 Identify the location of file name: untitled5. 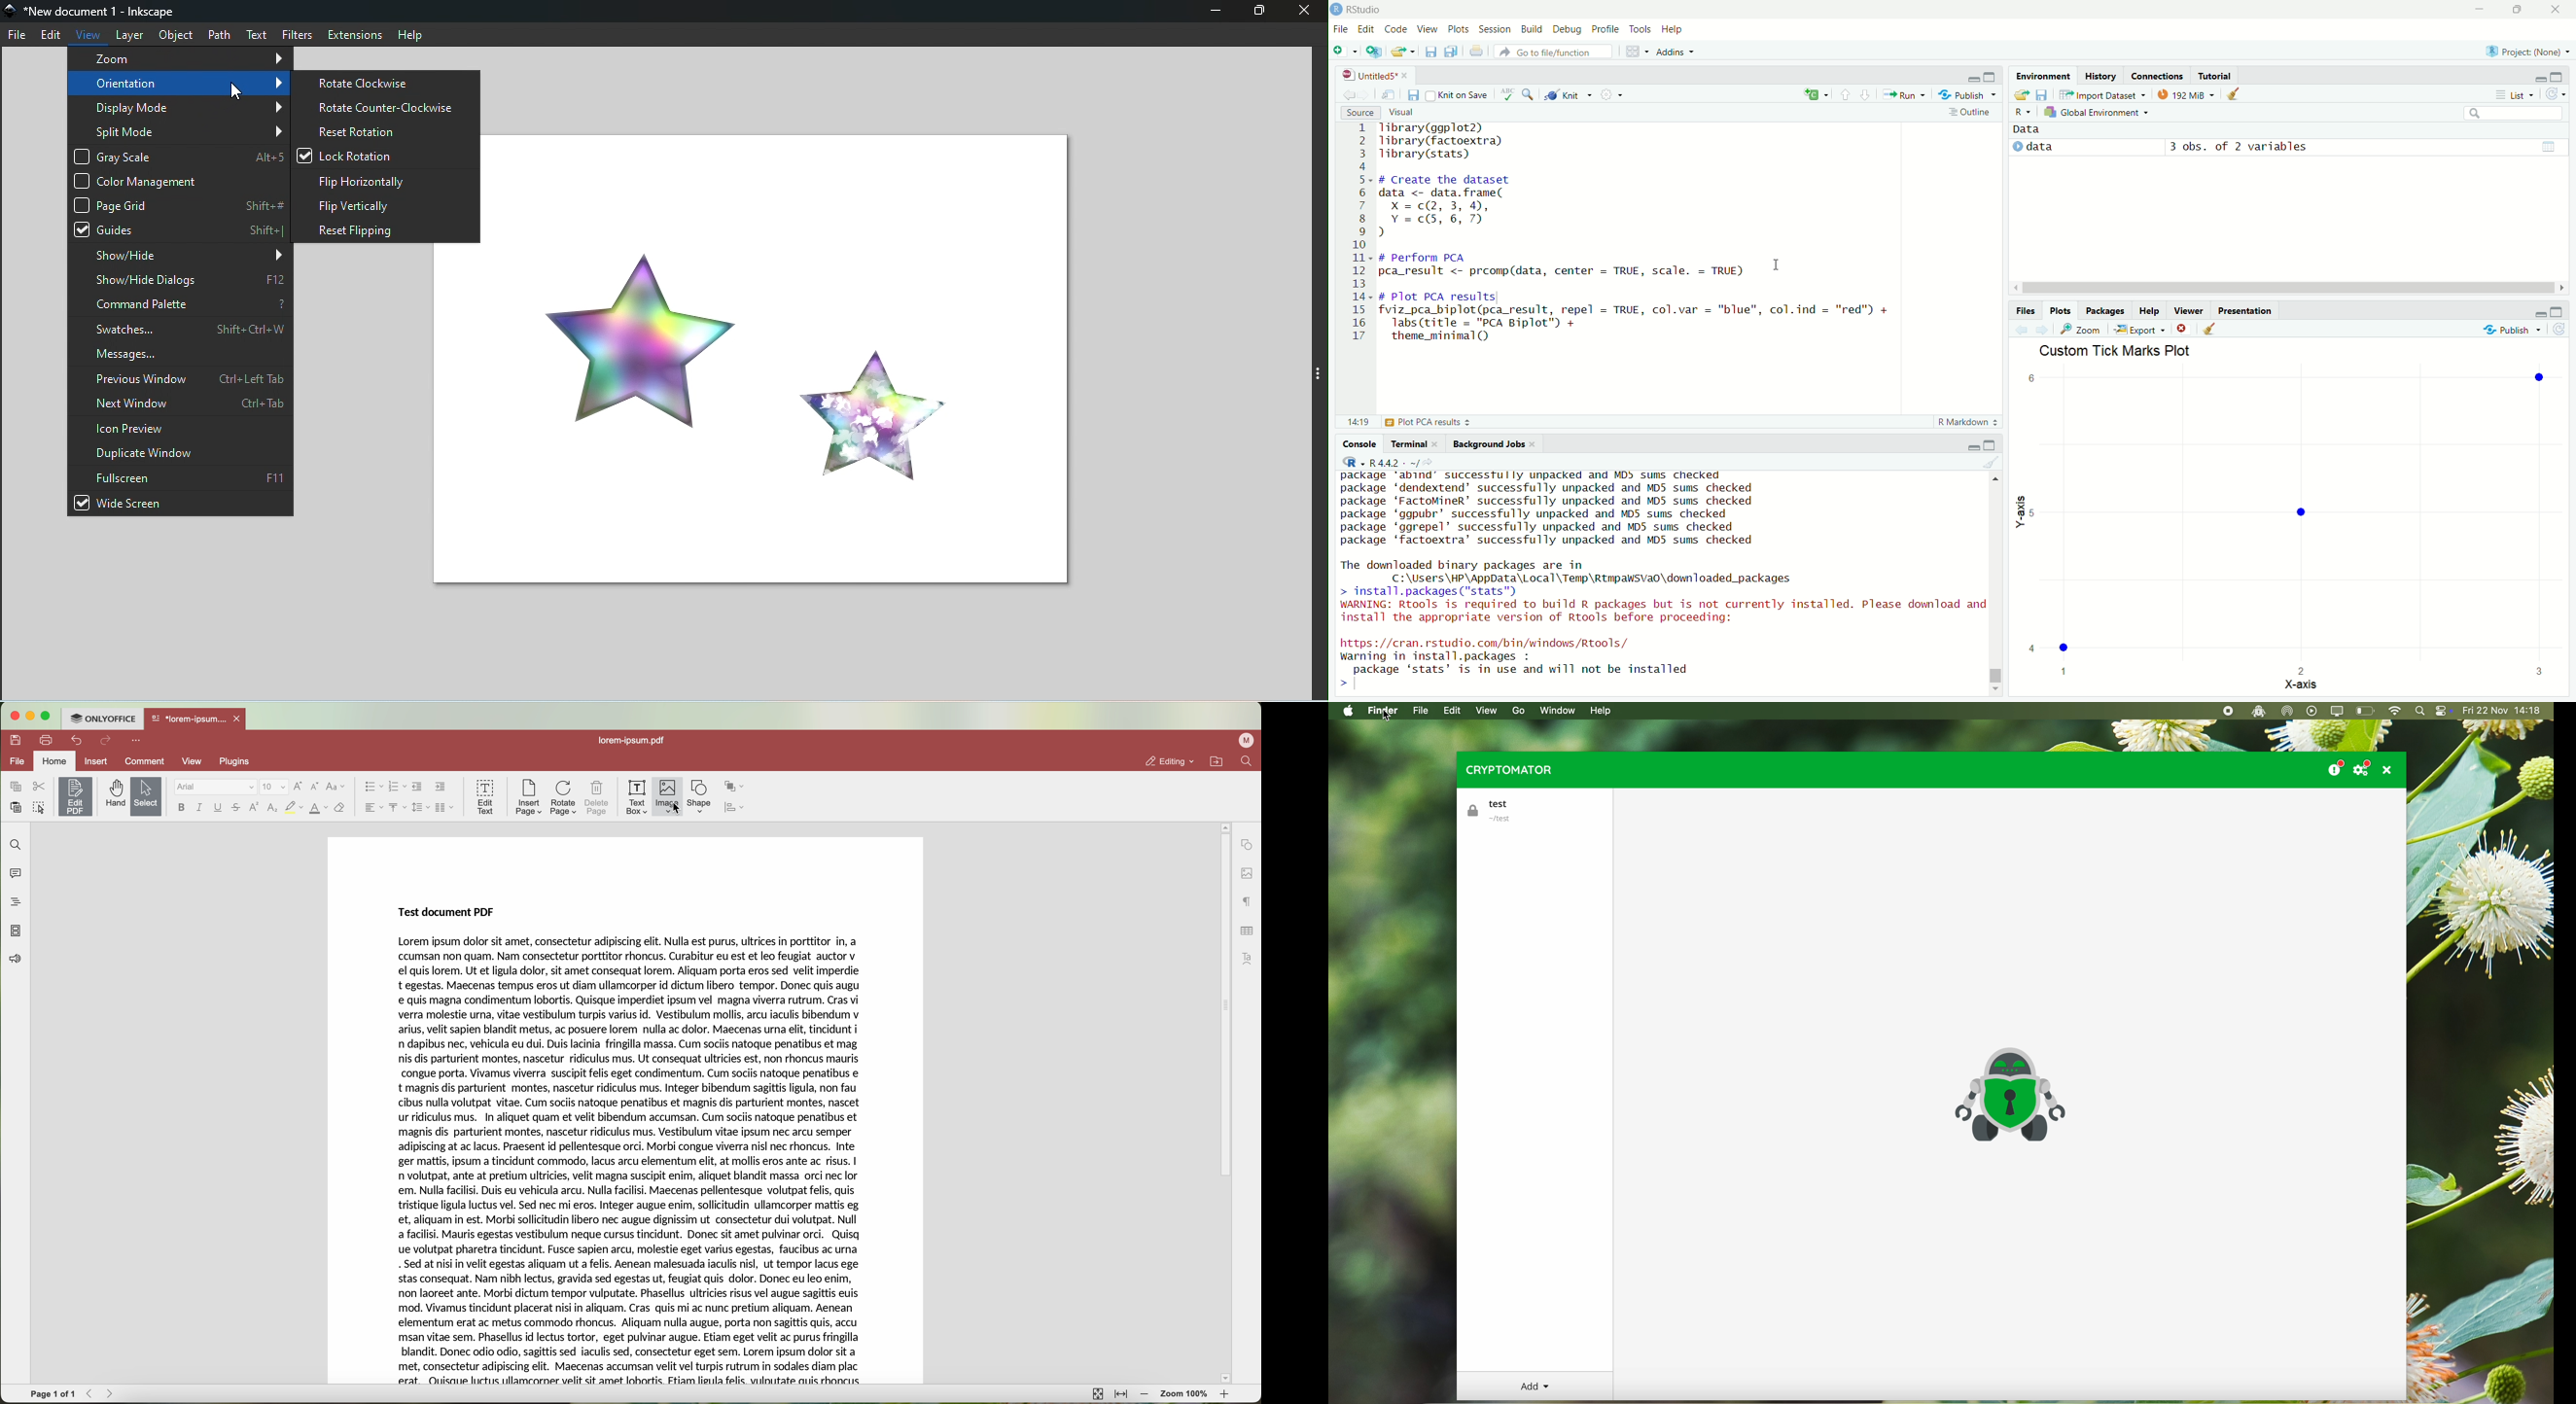
(1375, 75).